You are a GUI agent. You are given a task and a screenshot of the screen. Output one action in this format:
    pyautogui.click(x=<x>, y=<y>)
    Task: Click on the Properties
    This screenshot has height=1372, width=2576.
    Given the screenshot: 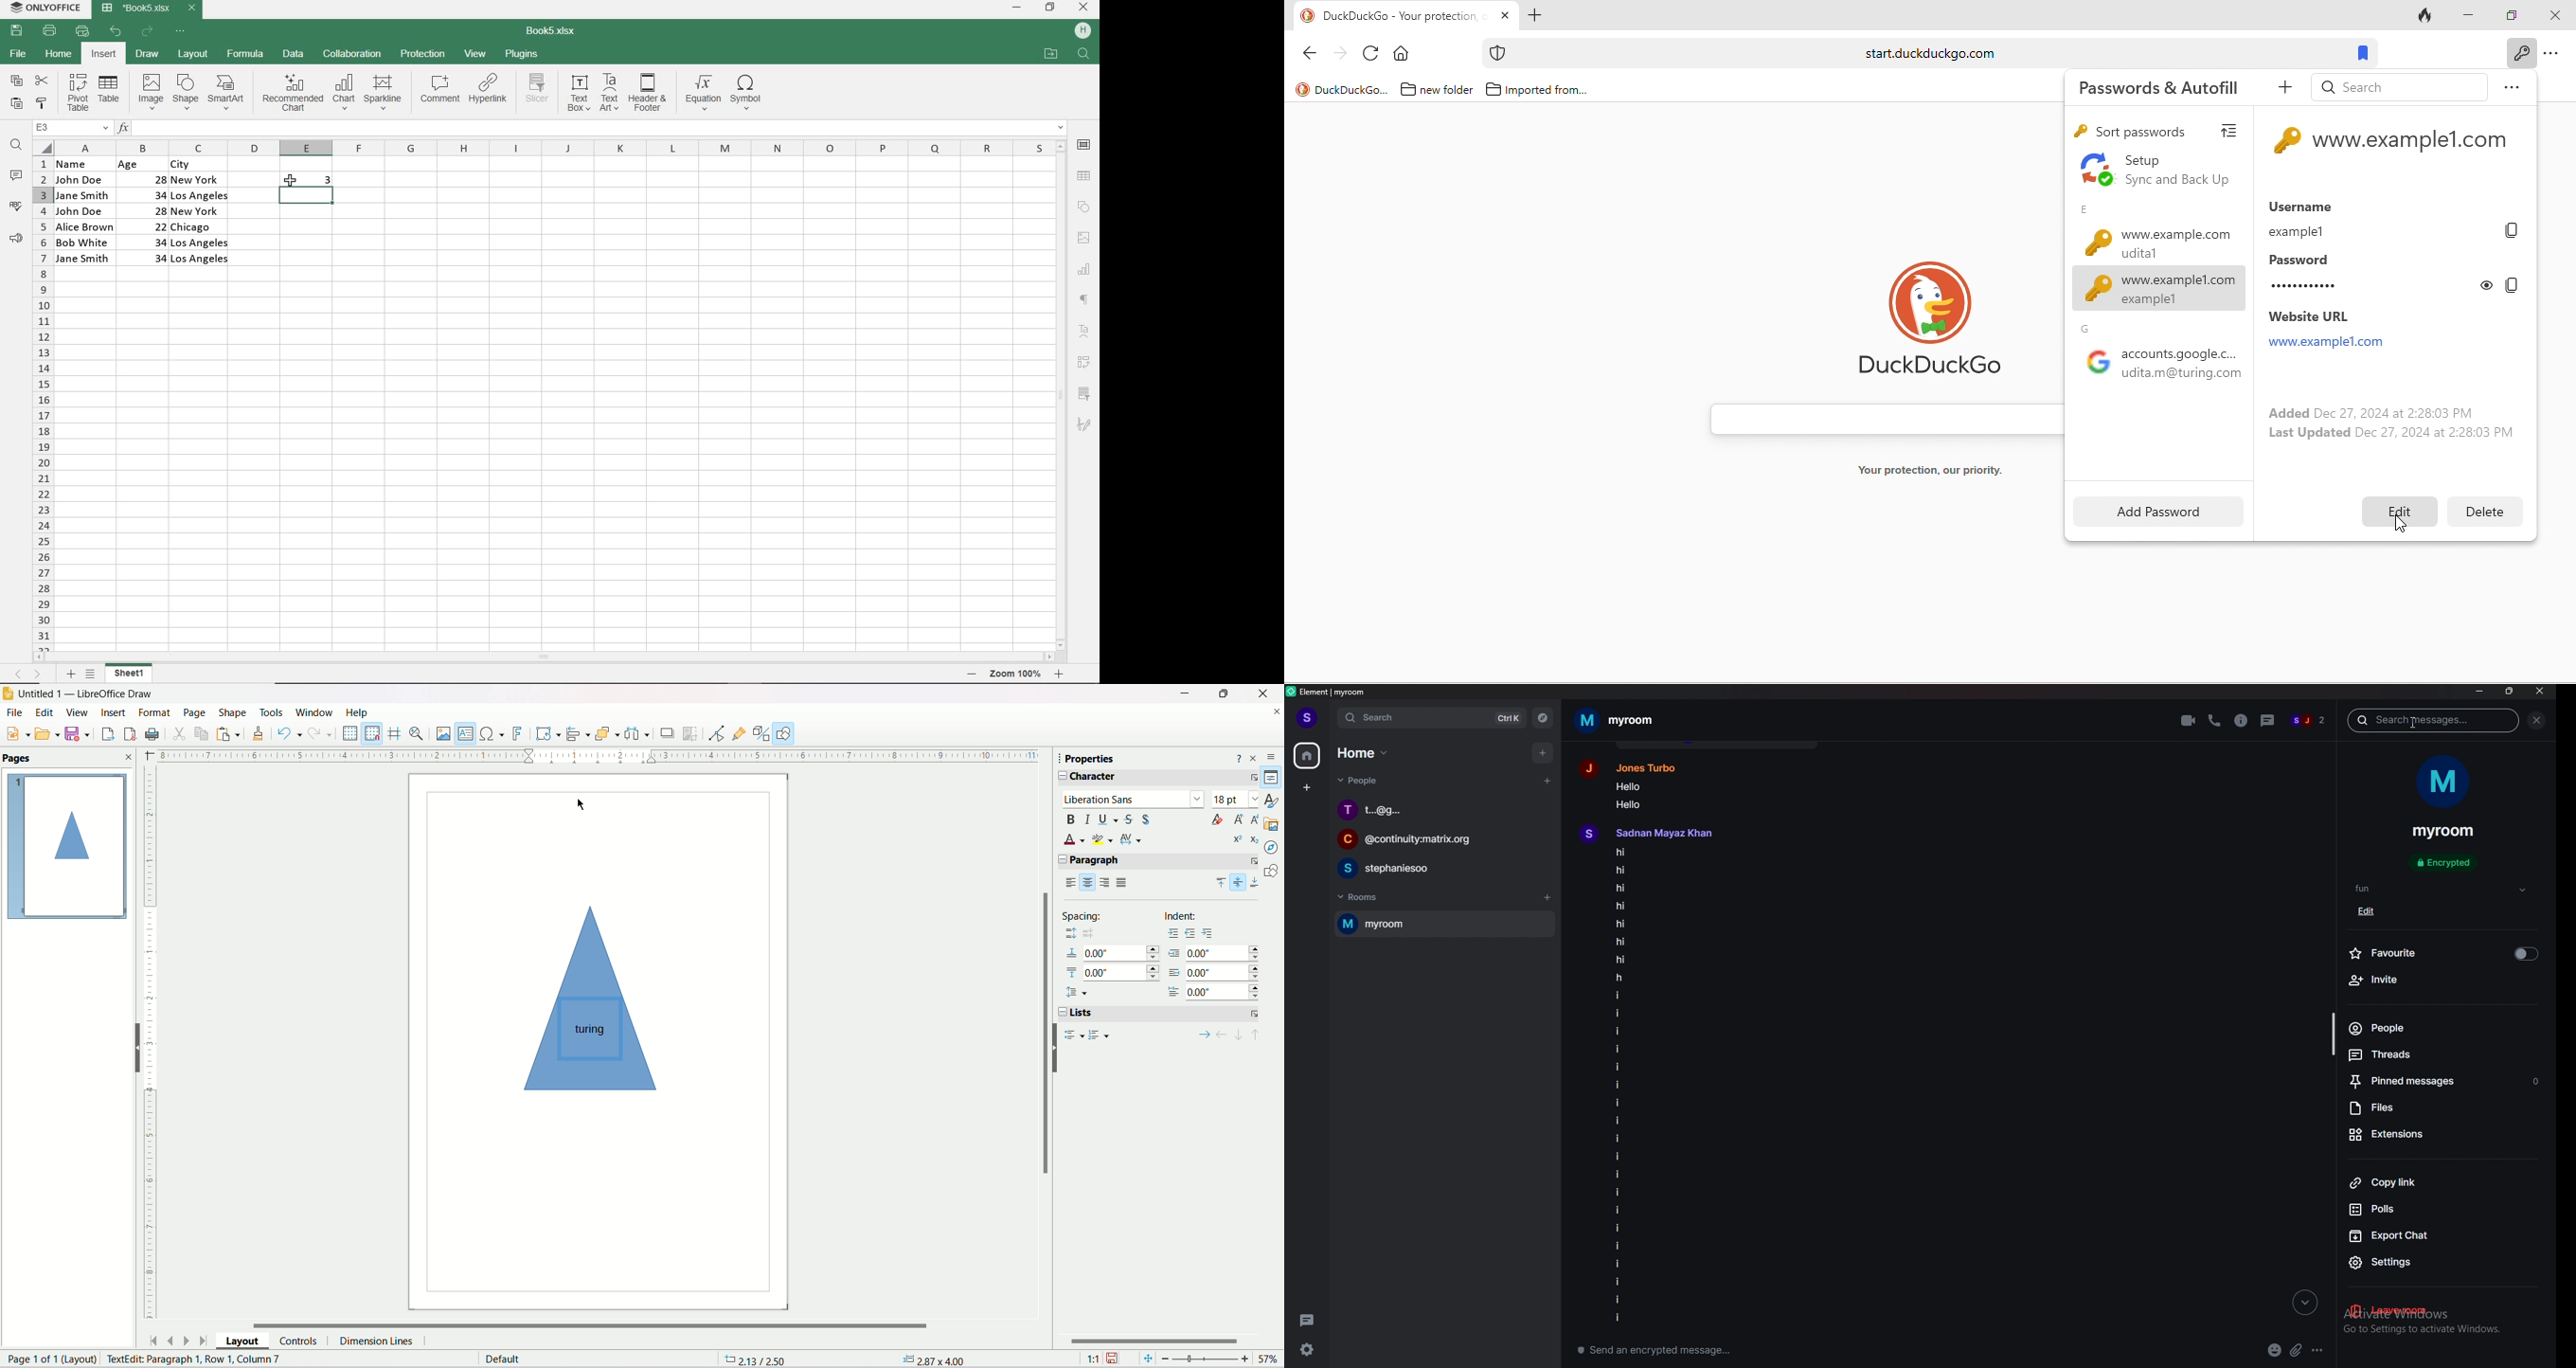 What is the action you would take?
    pyautogui.click(x=1092, y=758)
    